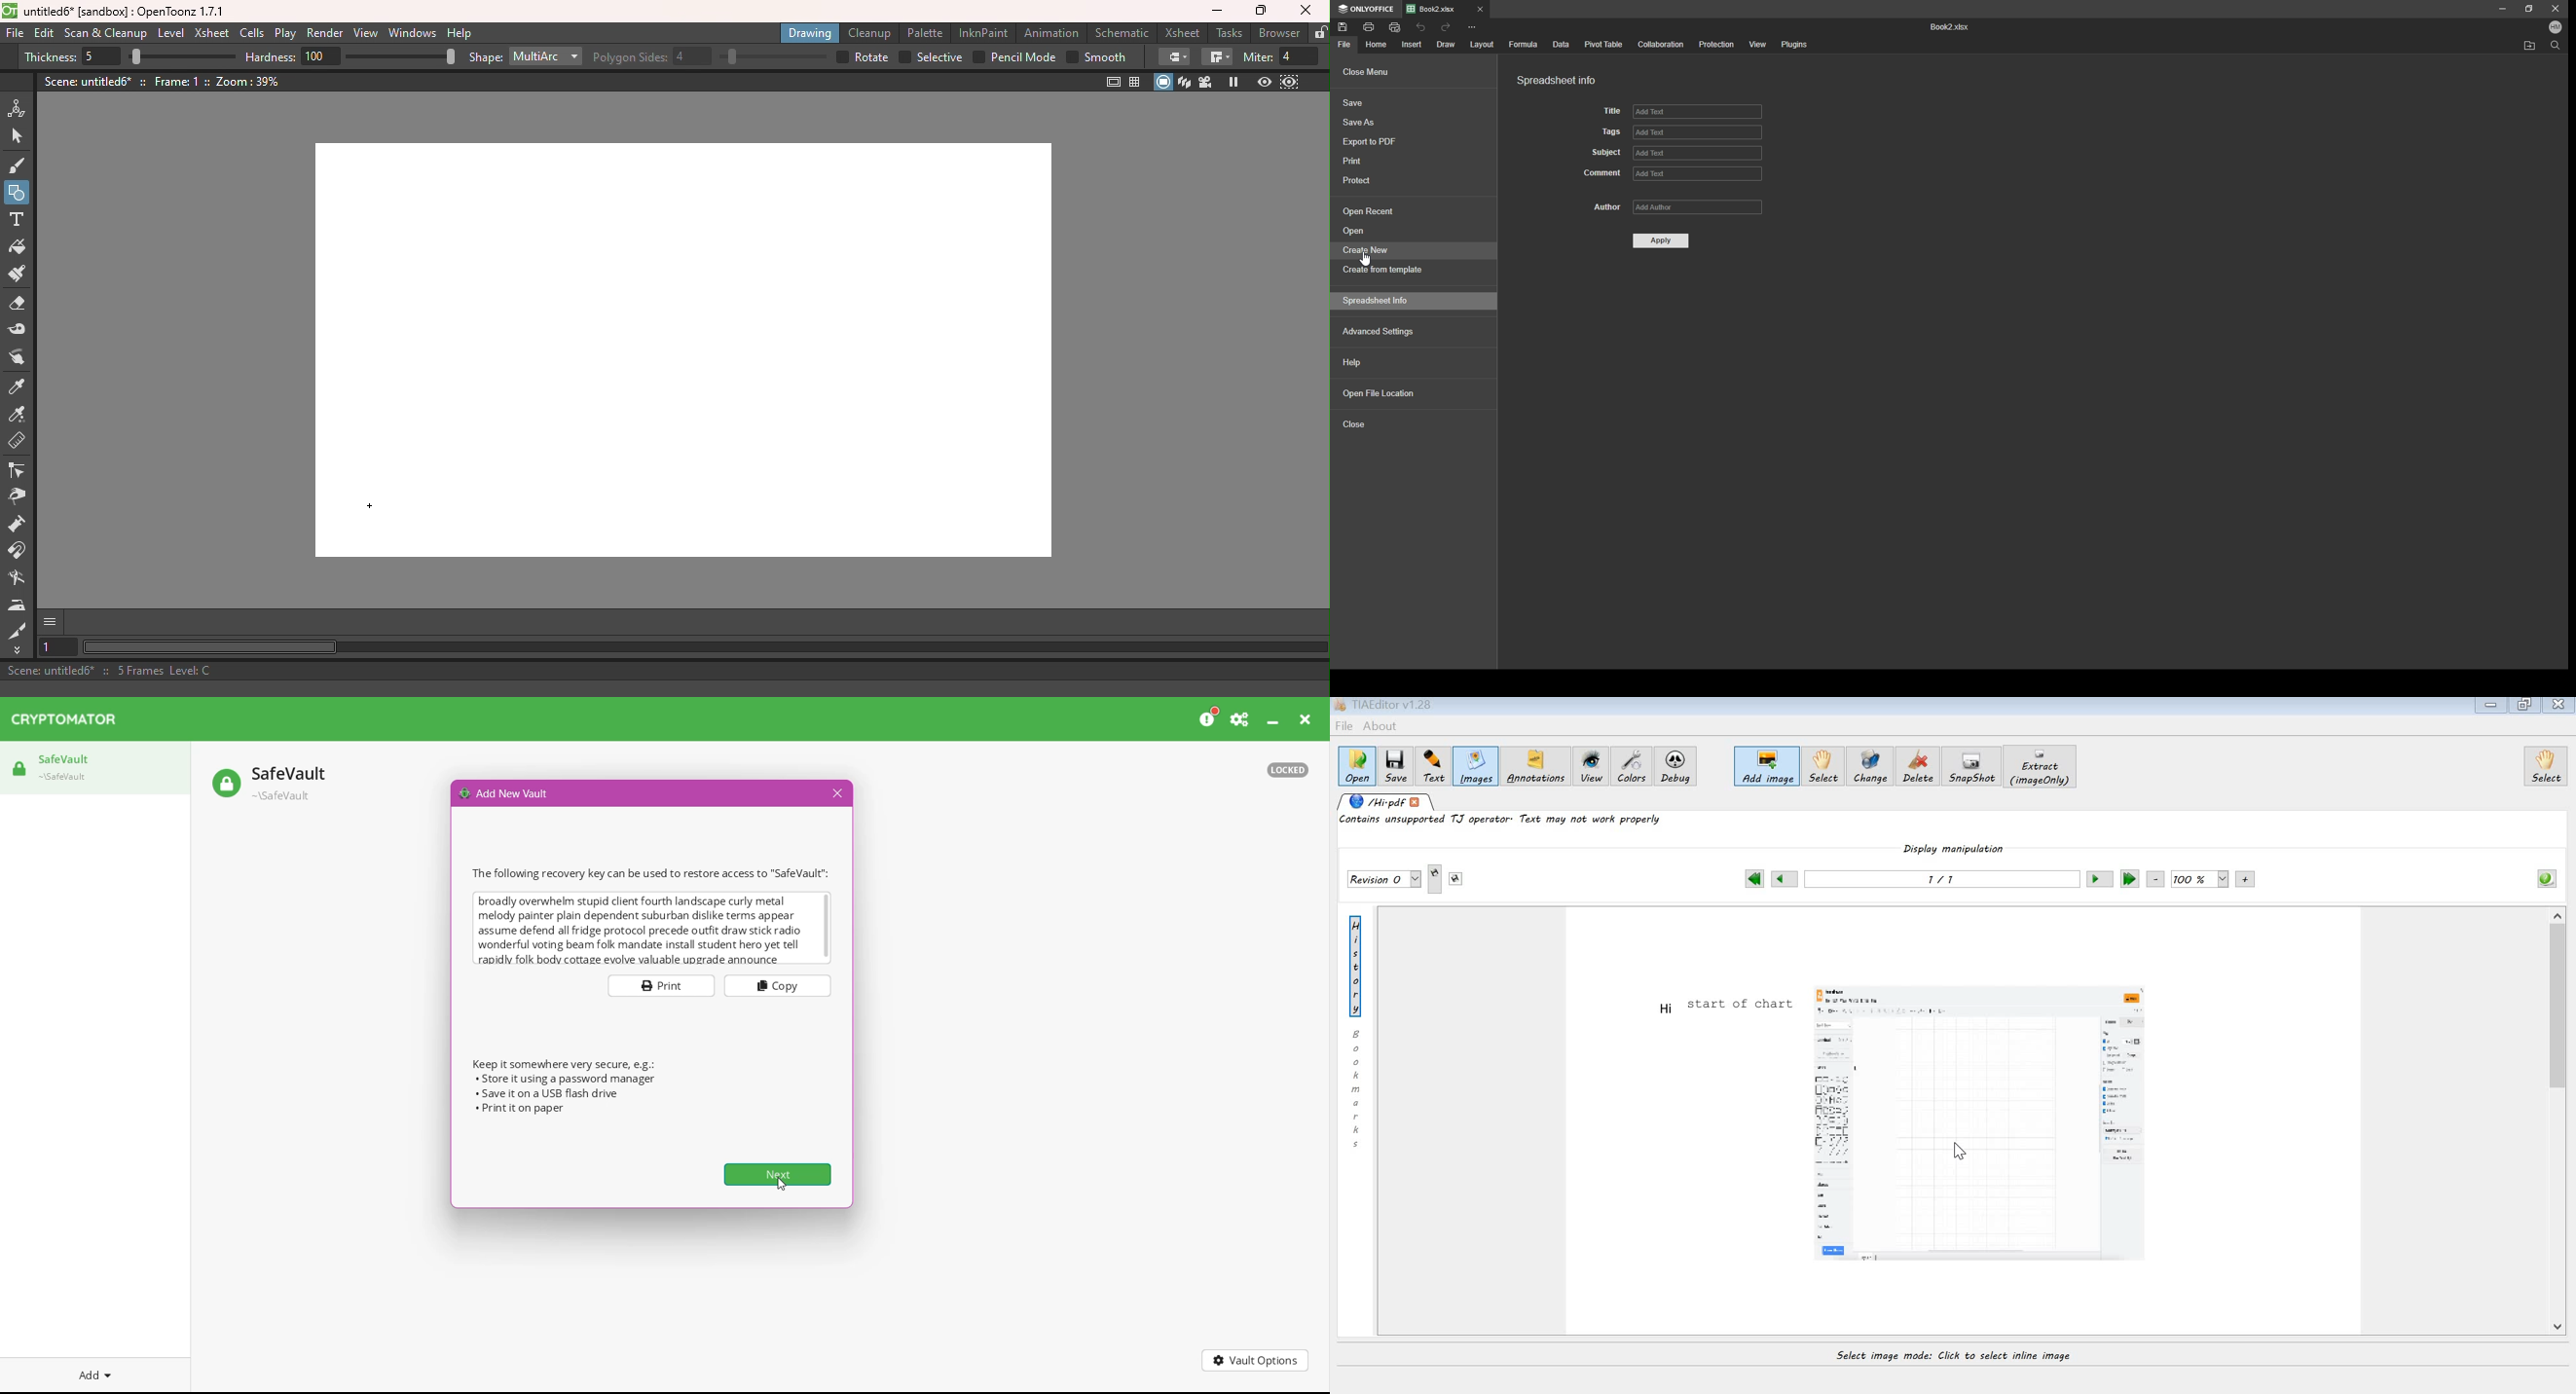  I want to click on Geometric tool, so click(18, 193).